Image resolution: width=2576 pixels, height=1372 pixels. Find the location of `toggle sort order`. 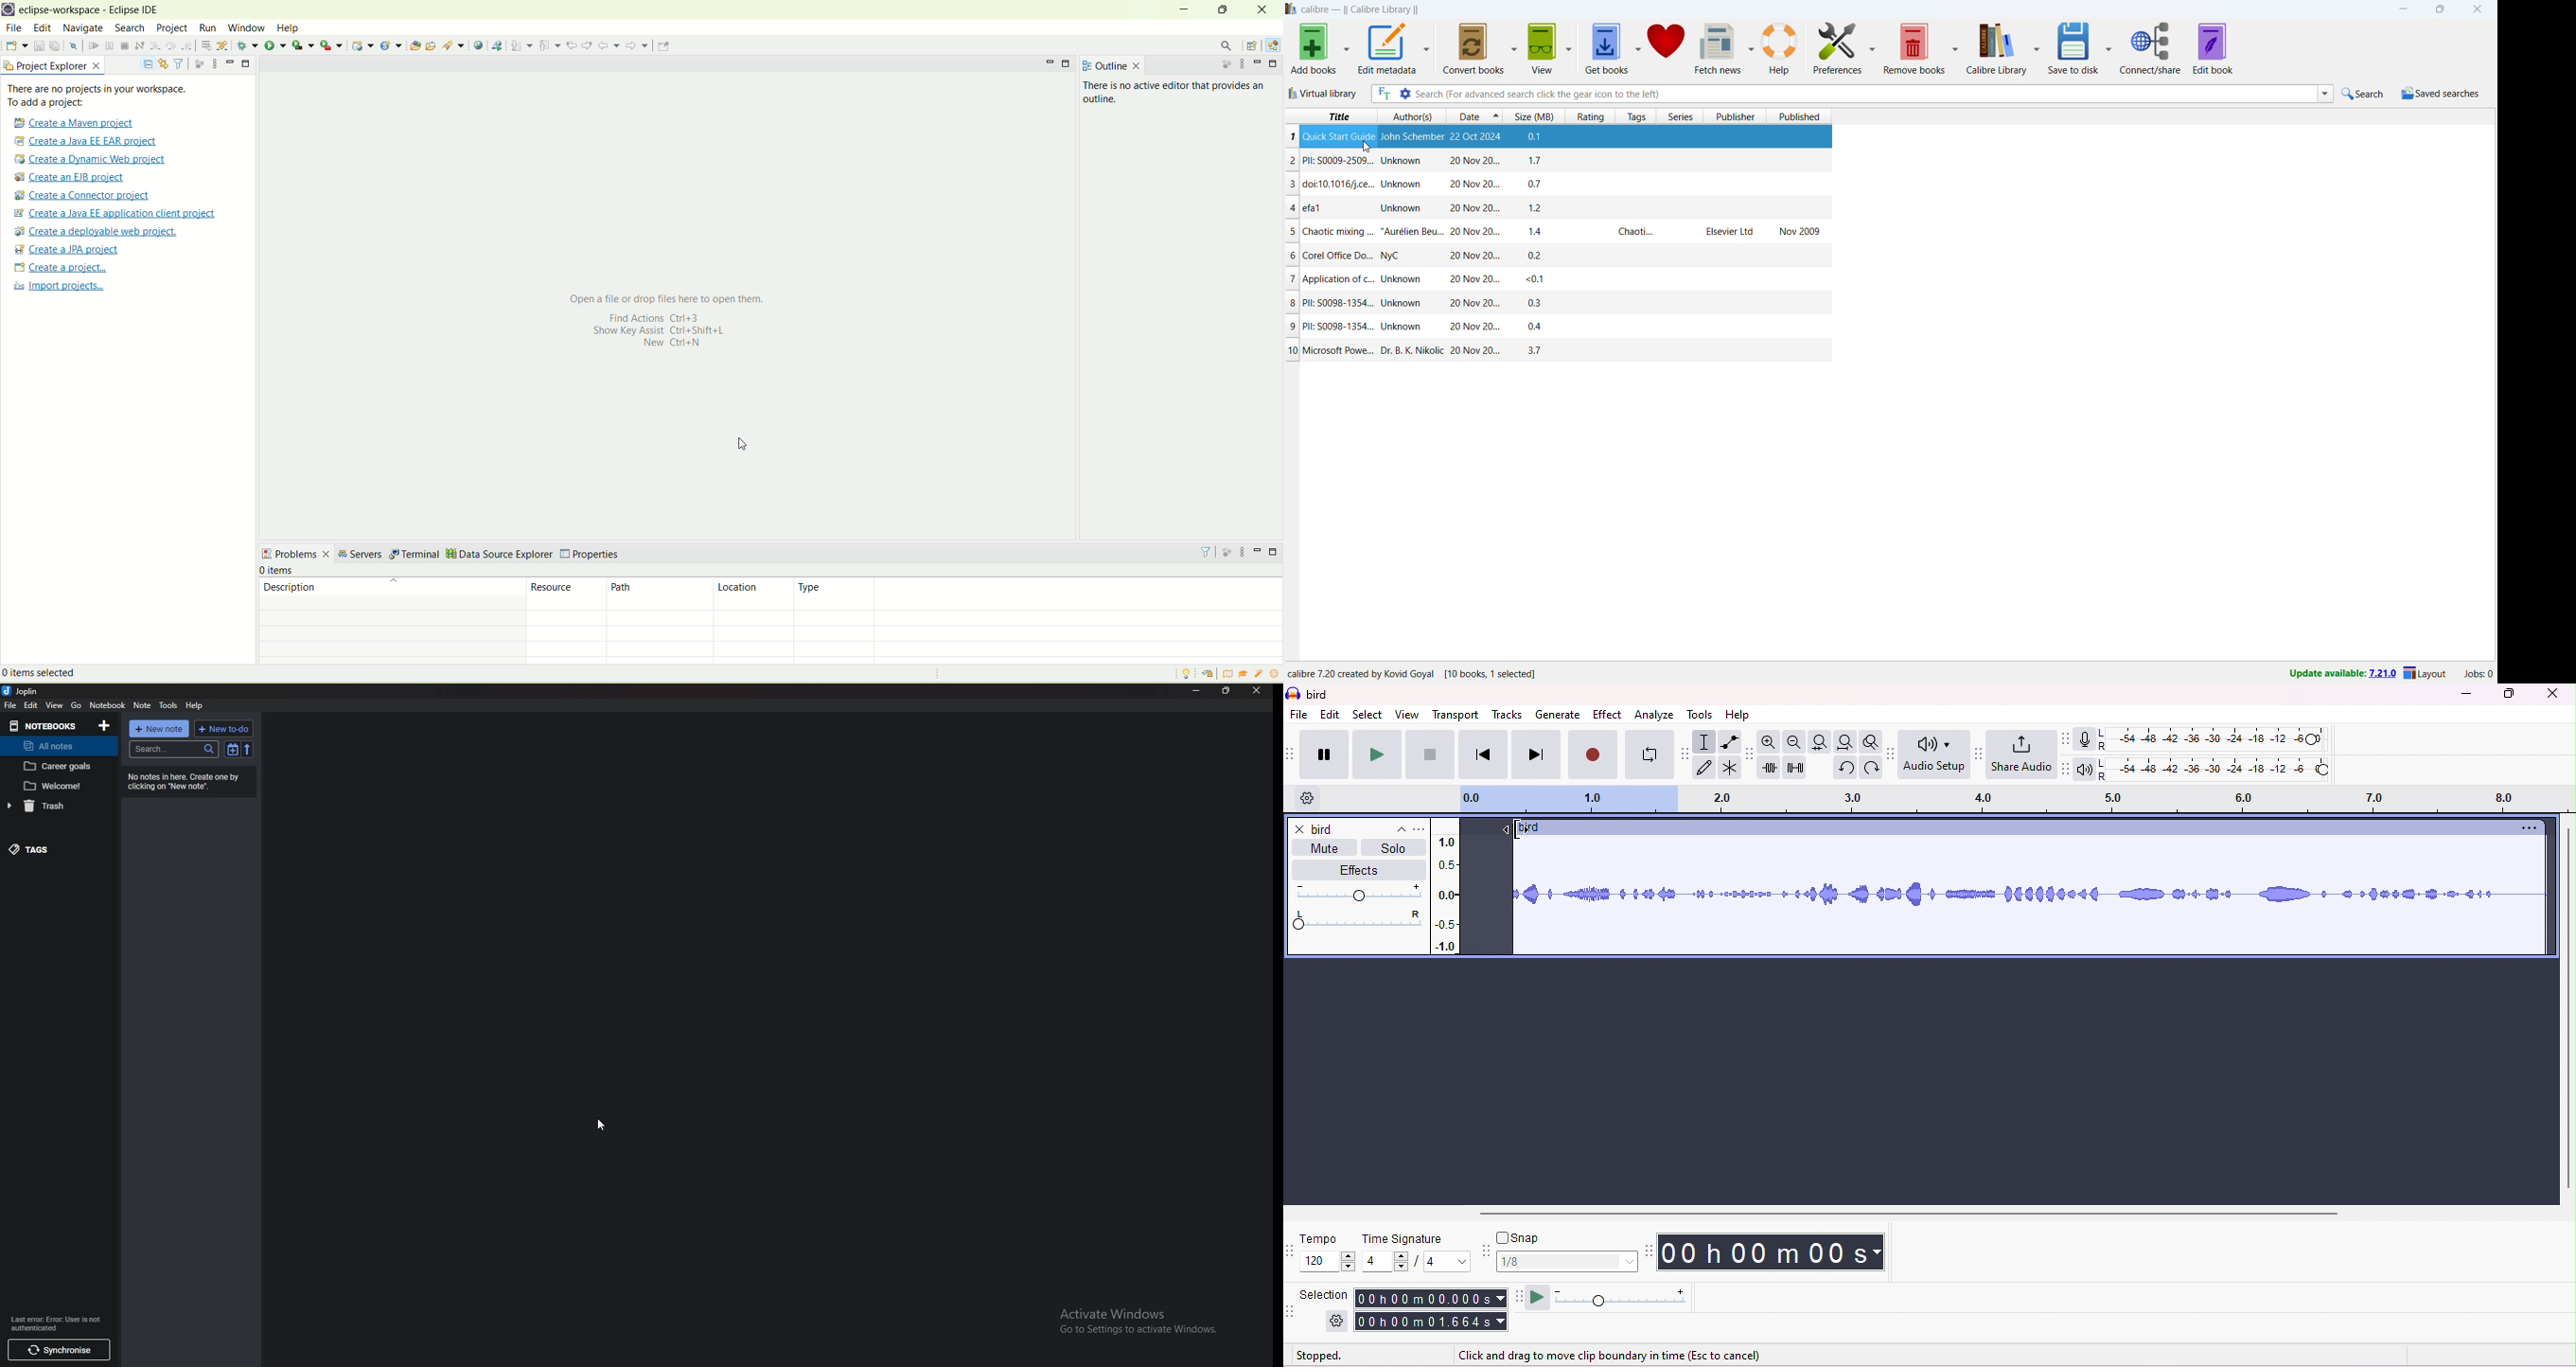

toggle sort order is located at coordinates (233, 749).